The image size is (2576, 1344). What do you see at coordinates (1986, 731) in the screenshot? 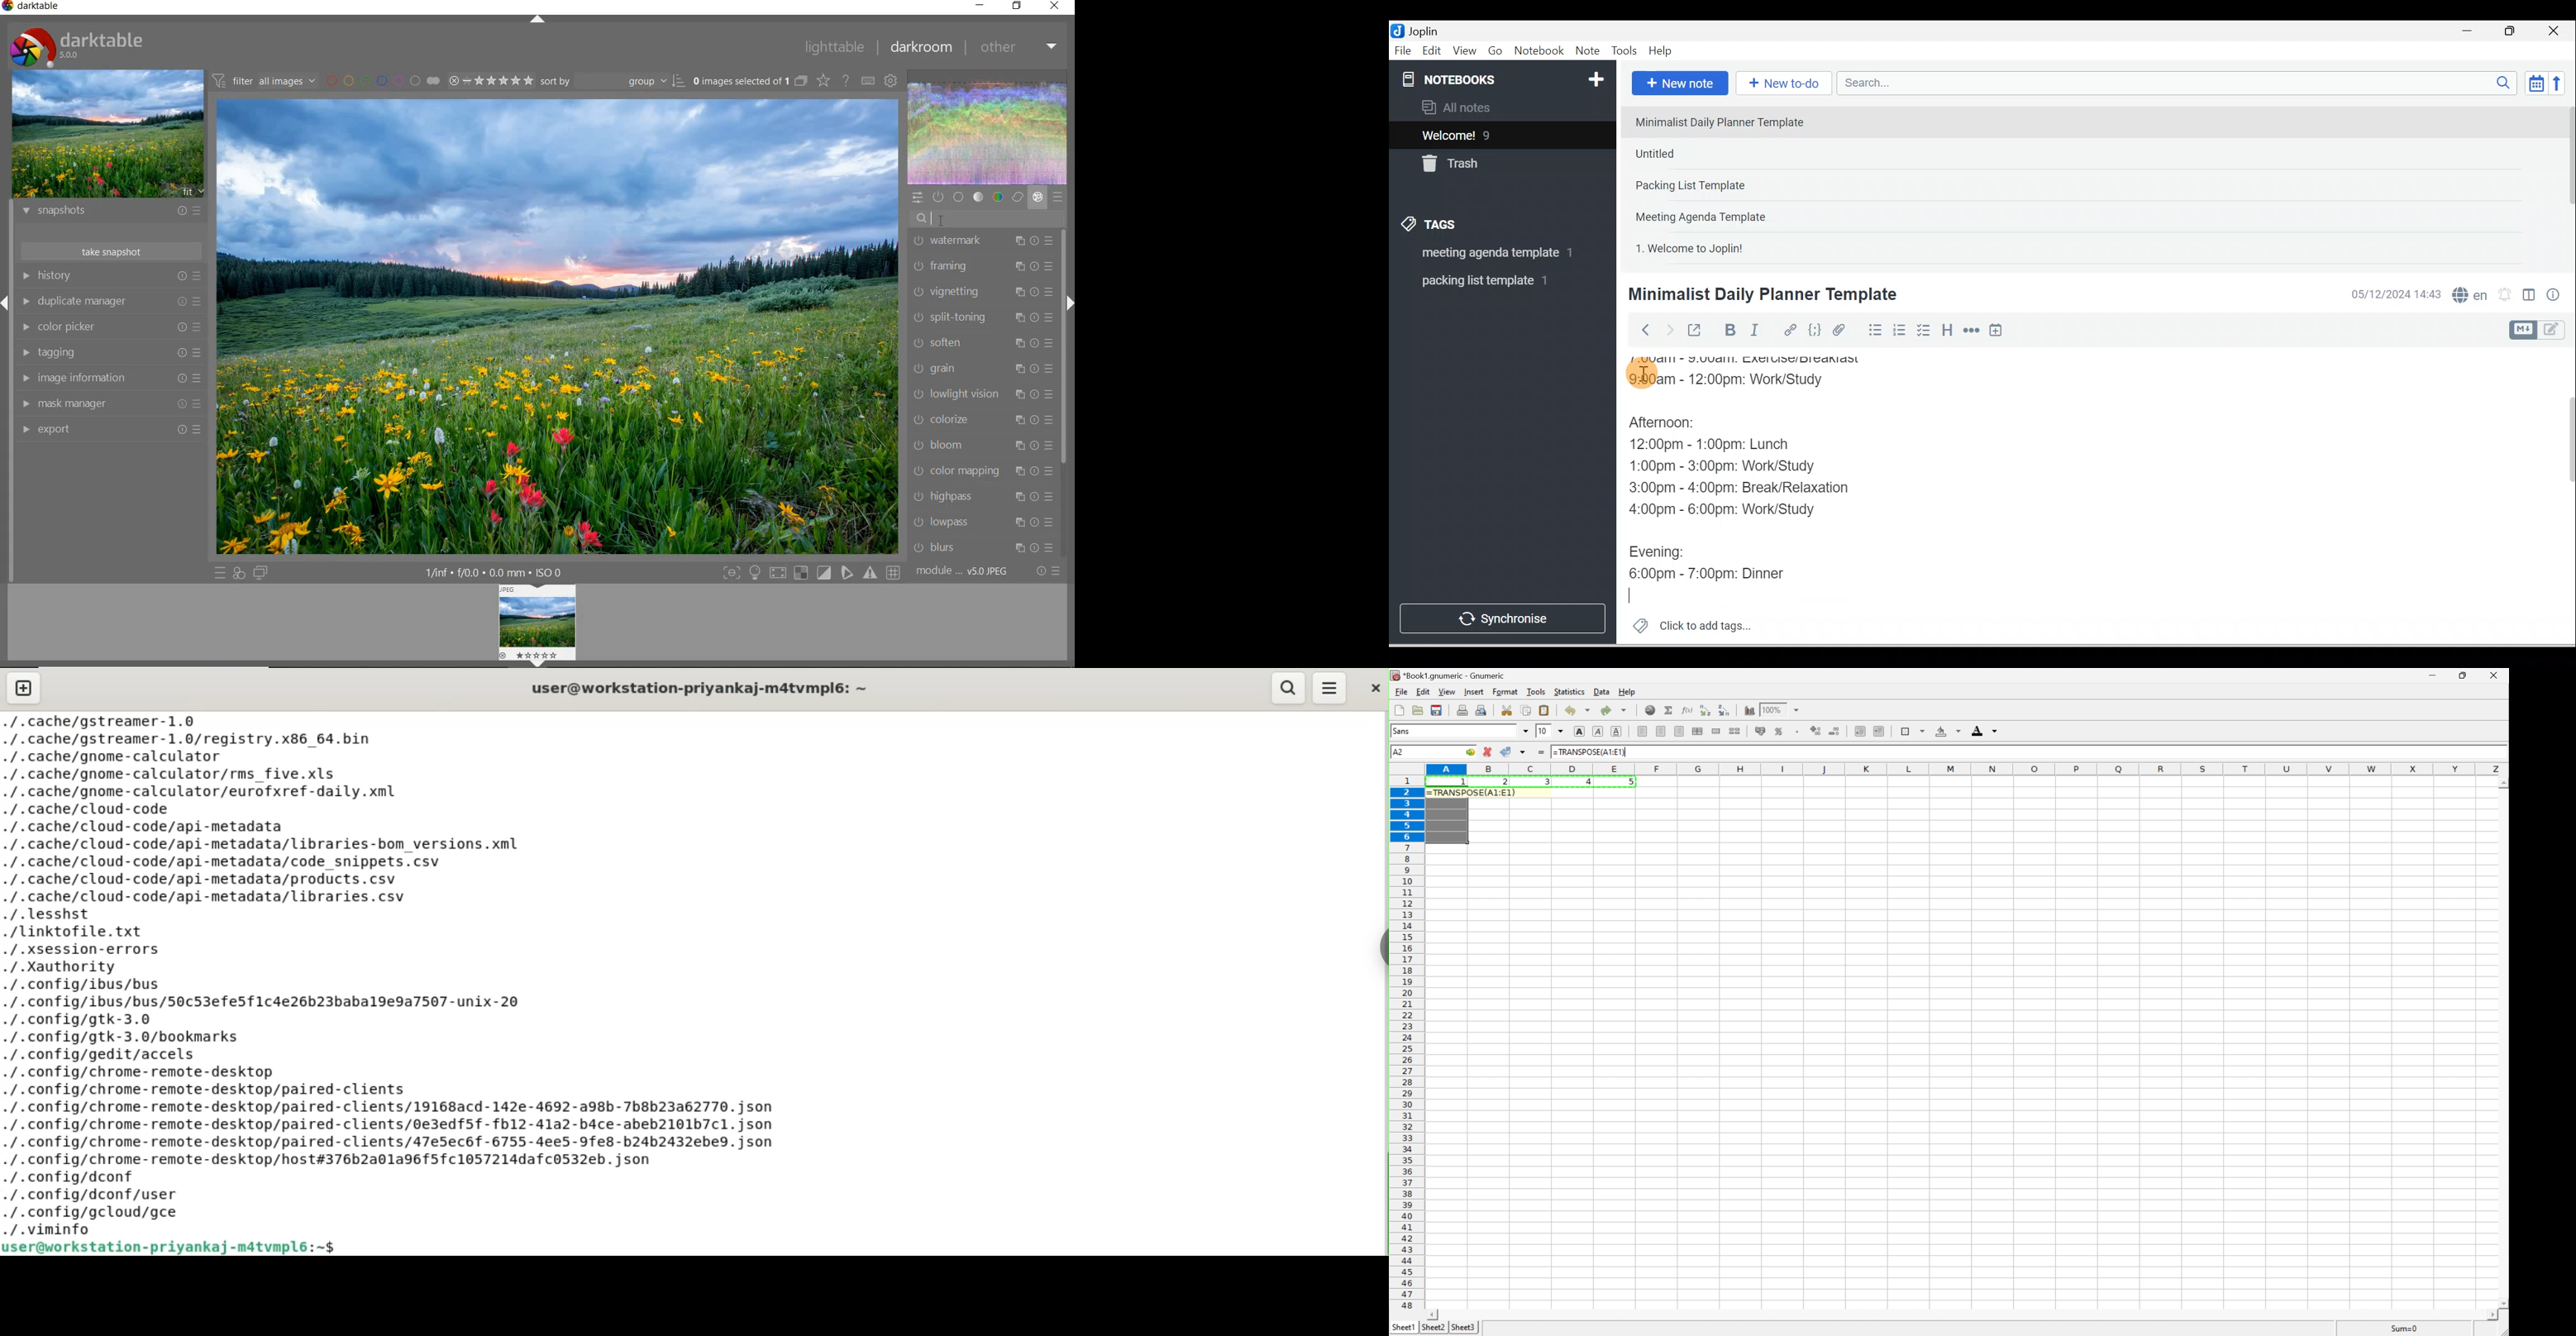
I see `foreground` at bounding box center [1986, 731].